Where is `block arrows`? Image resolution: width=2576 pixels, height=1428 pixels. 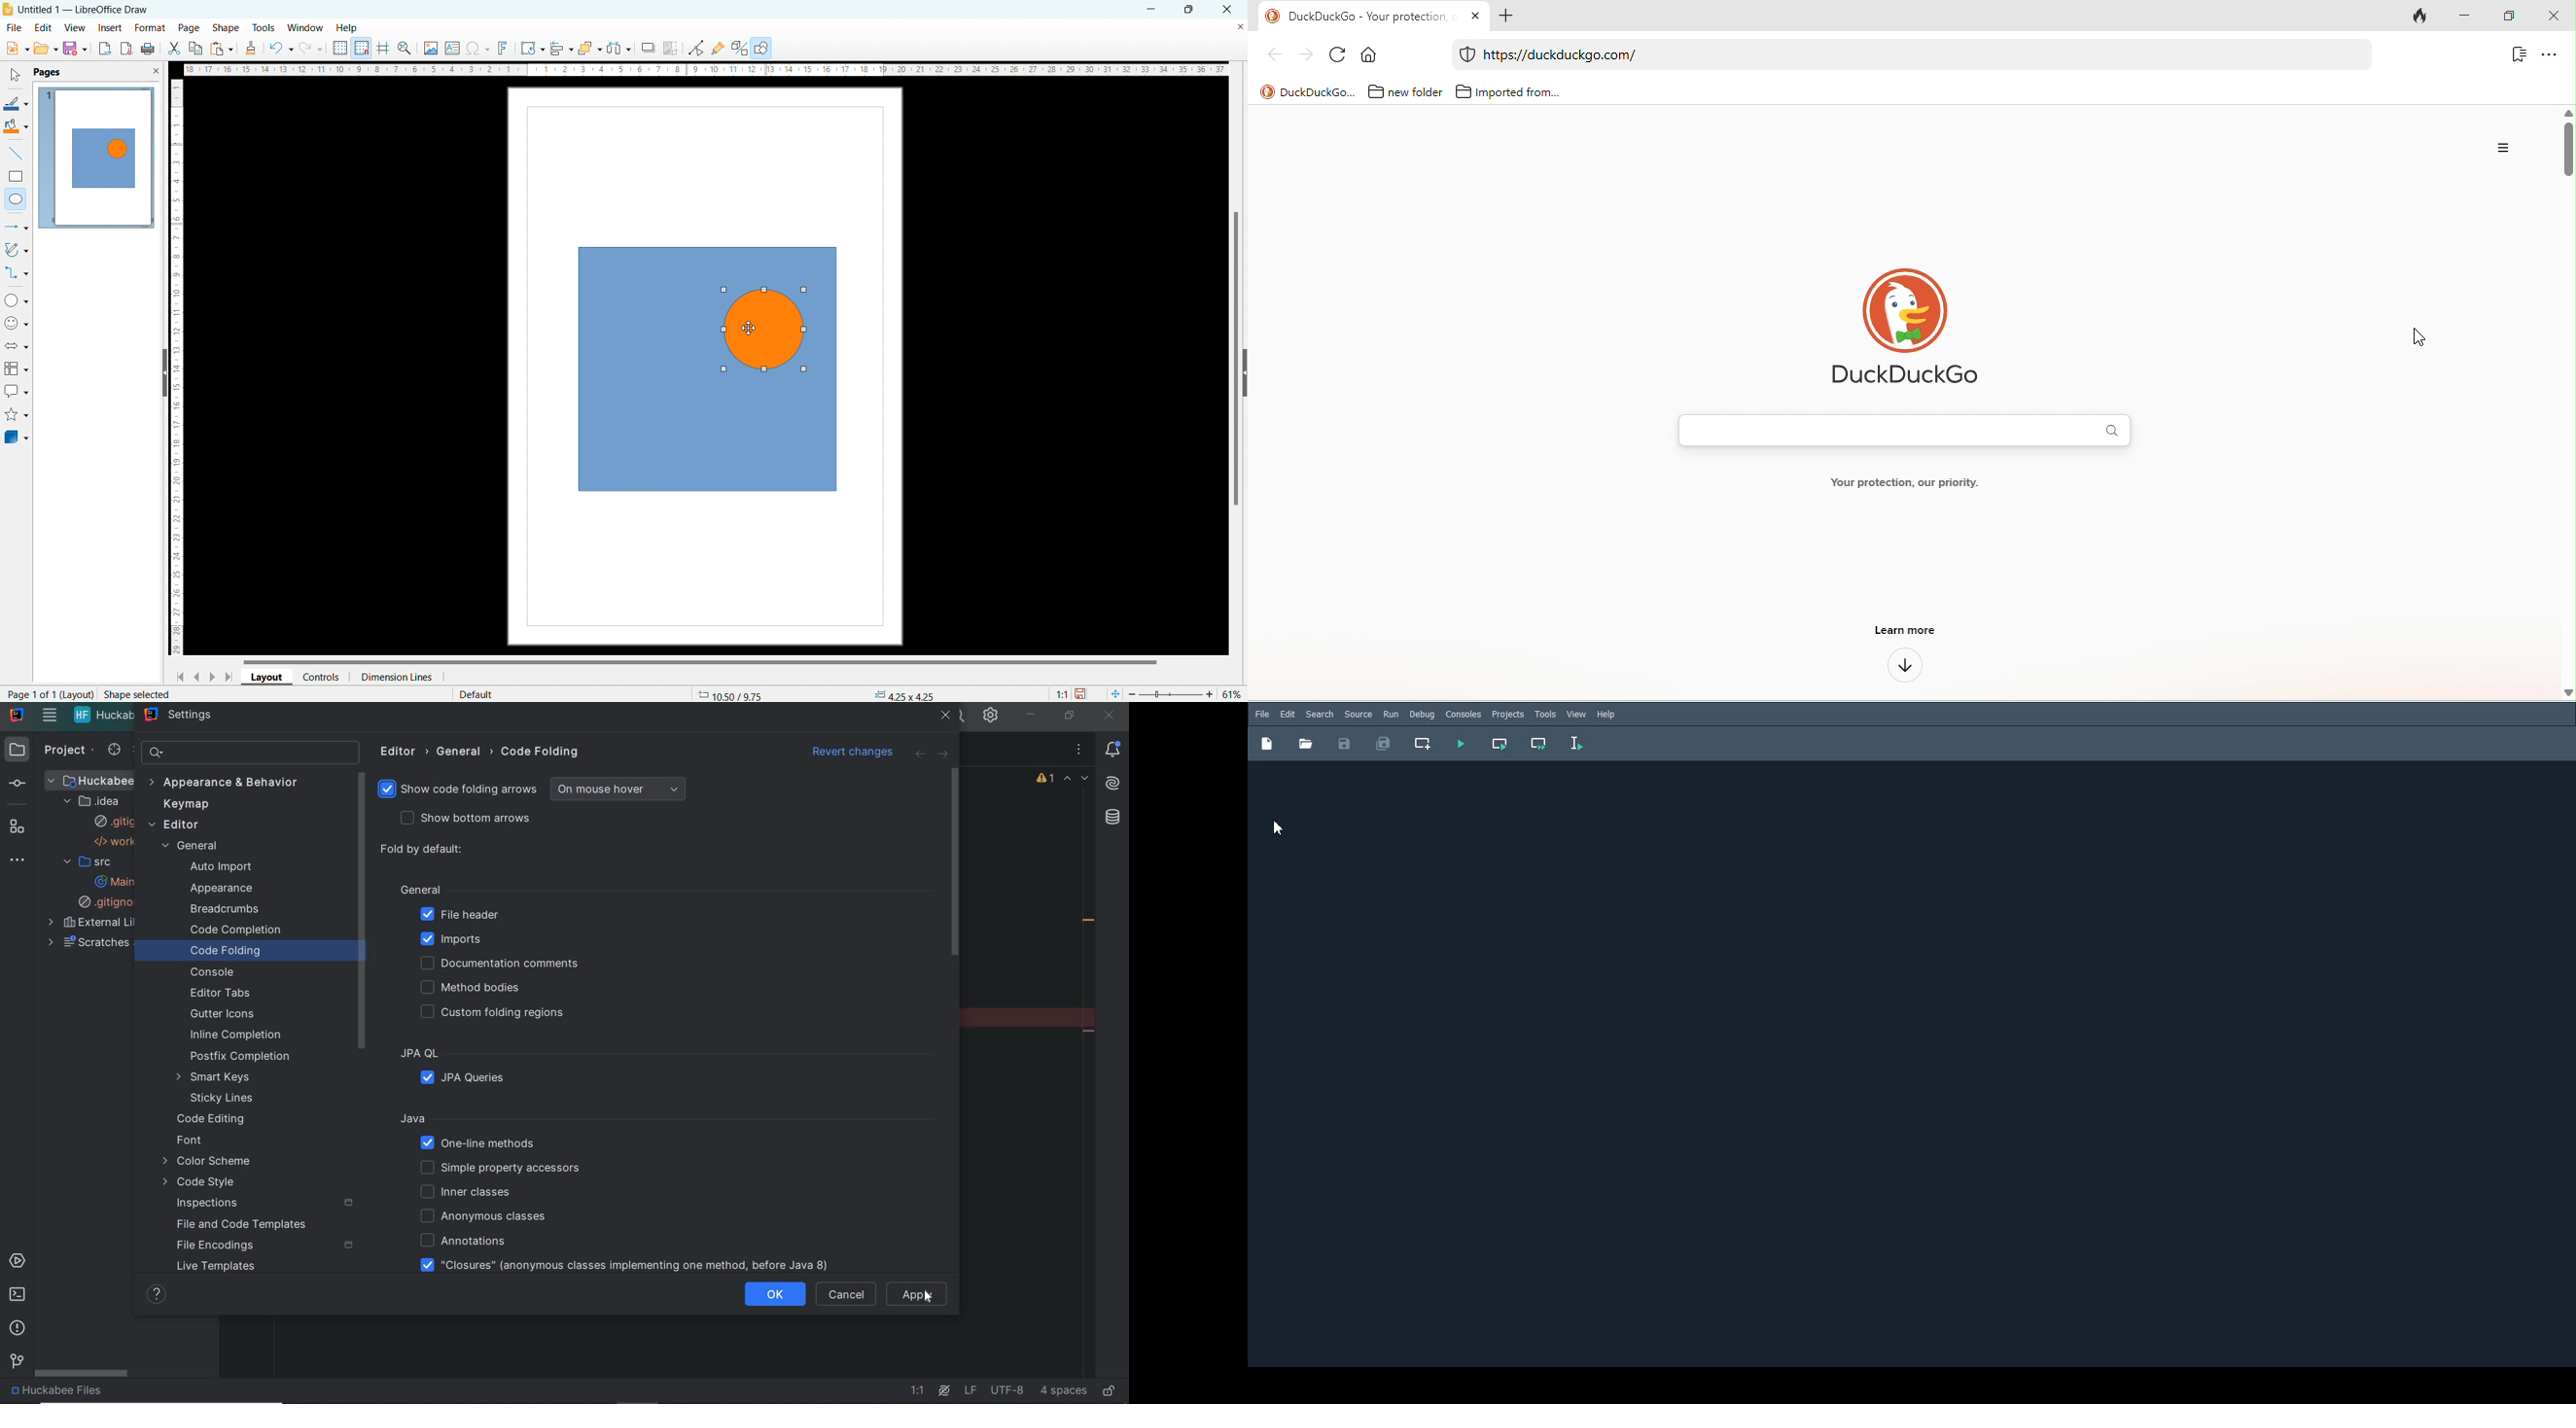
block arrows is located at coordinates (18, 346).